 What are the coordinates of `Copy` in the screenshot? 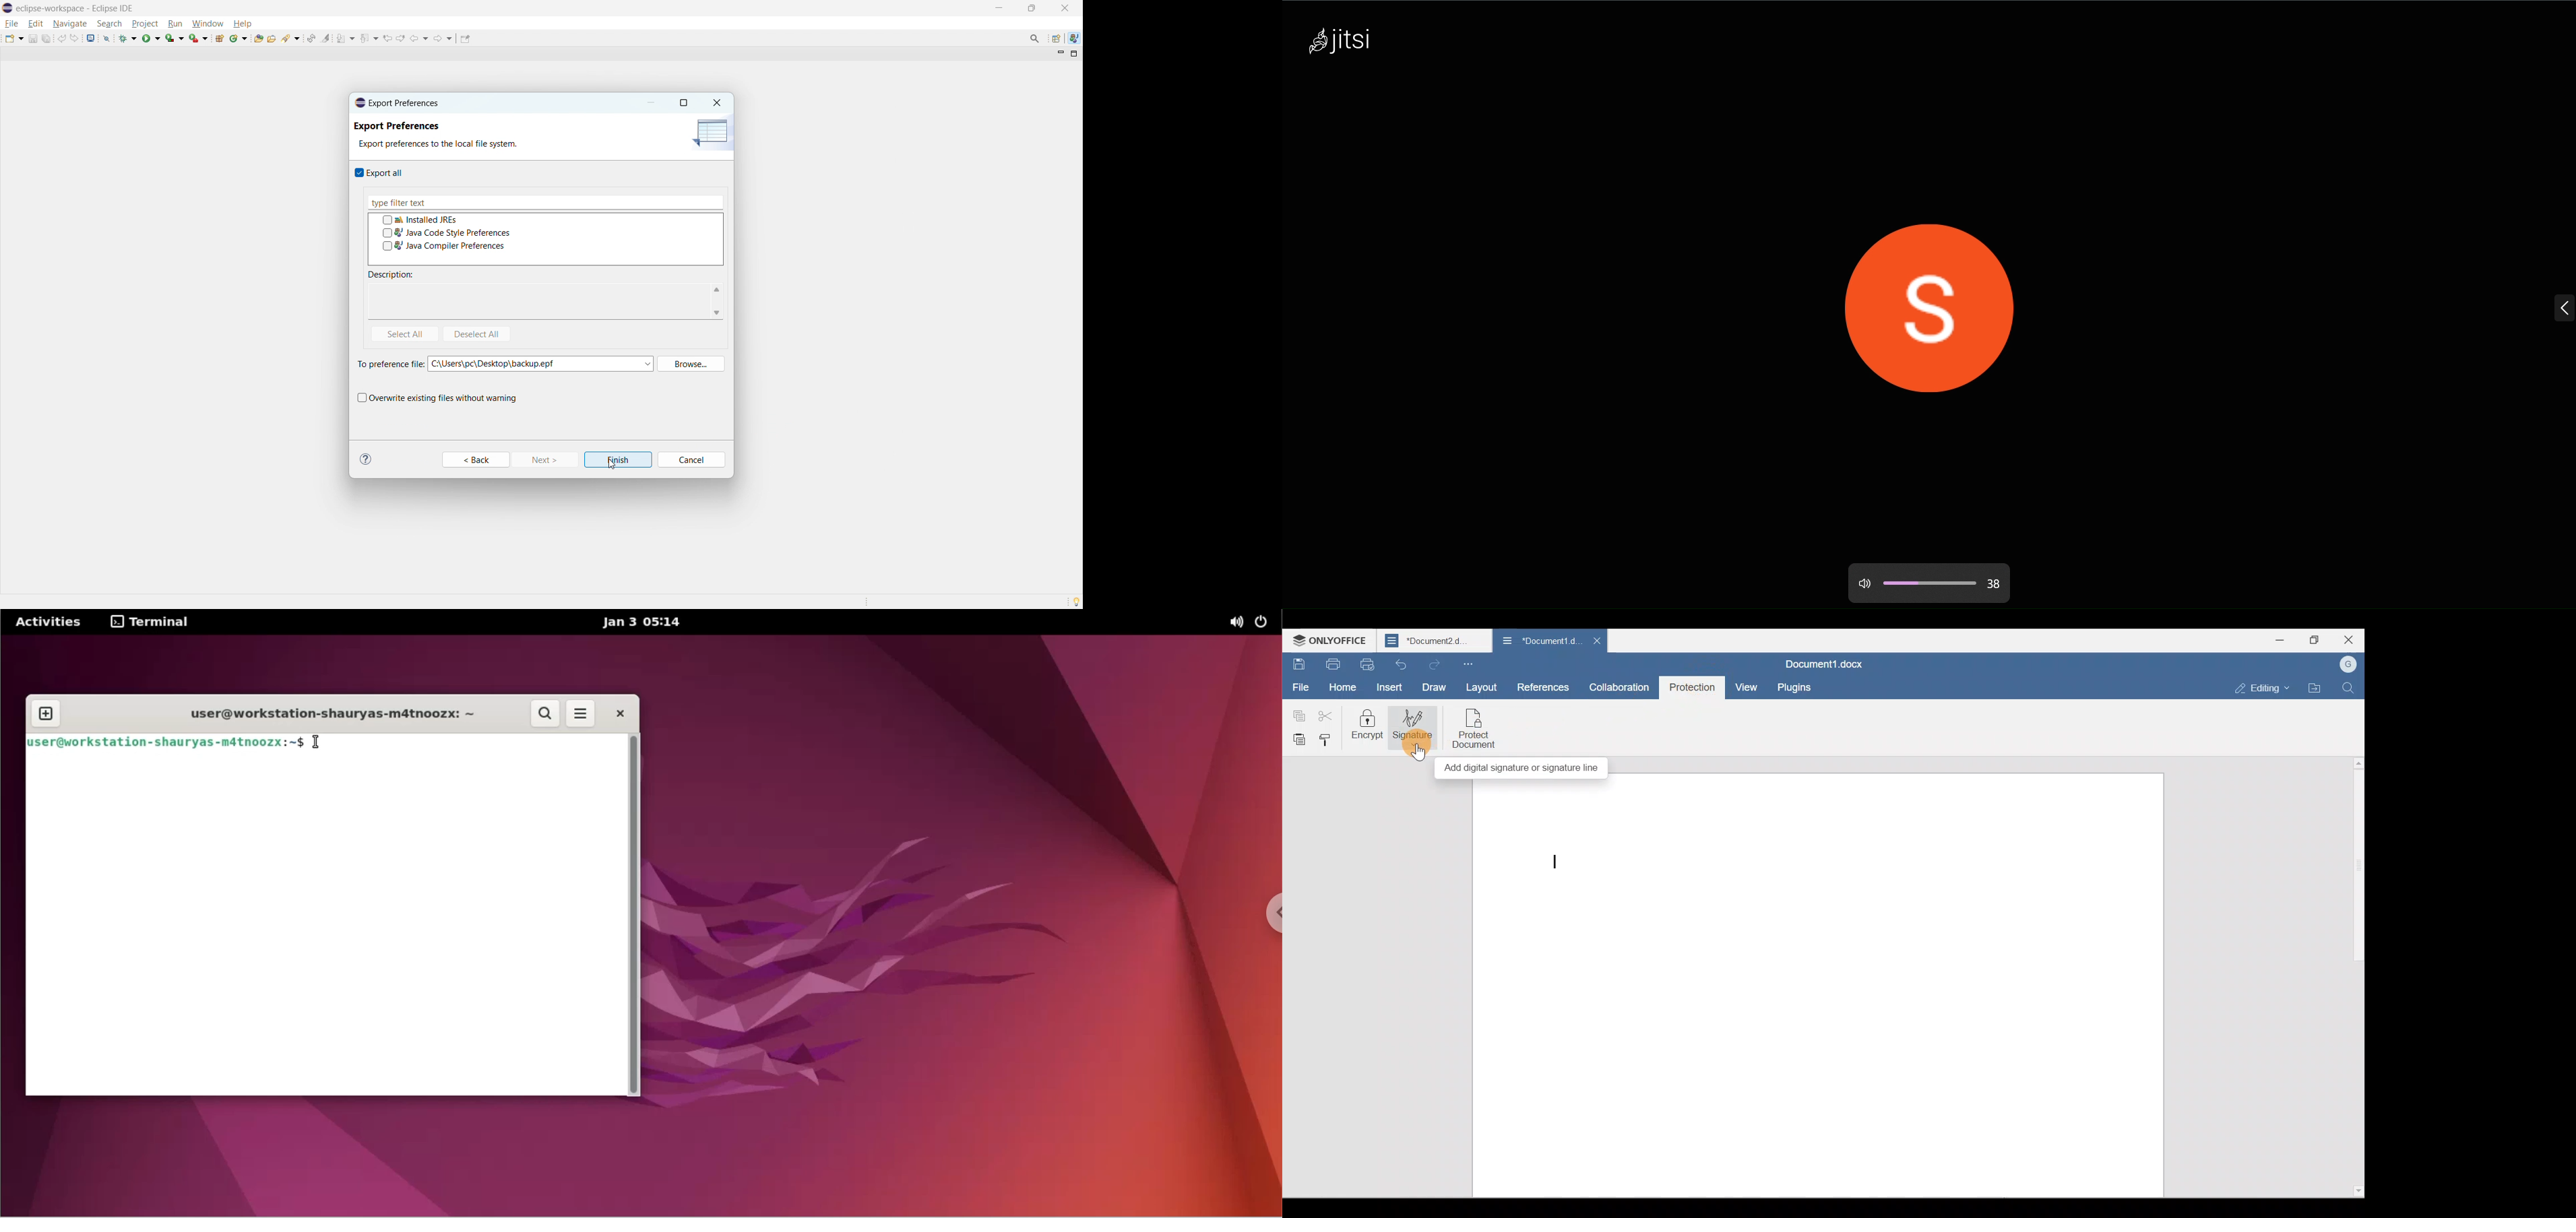 It's located at (1296, 713).